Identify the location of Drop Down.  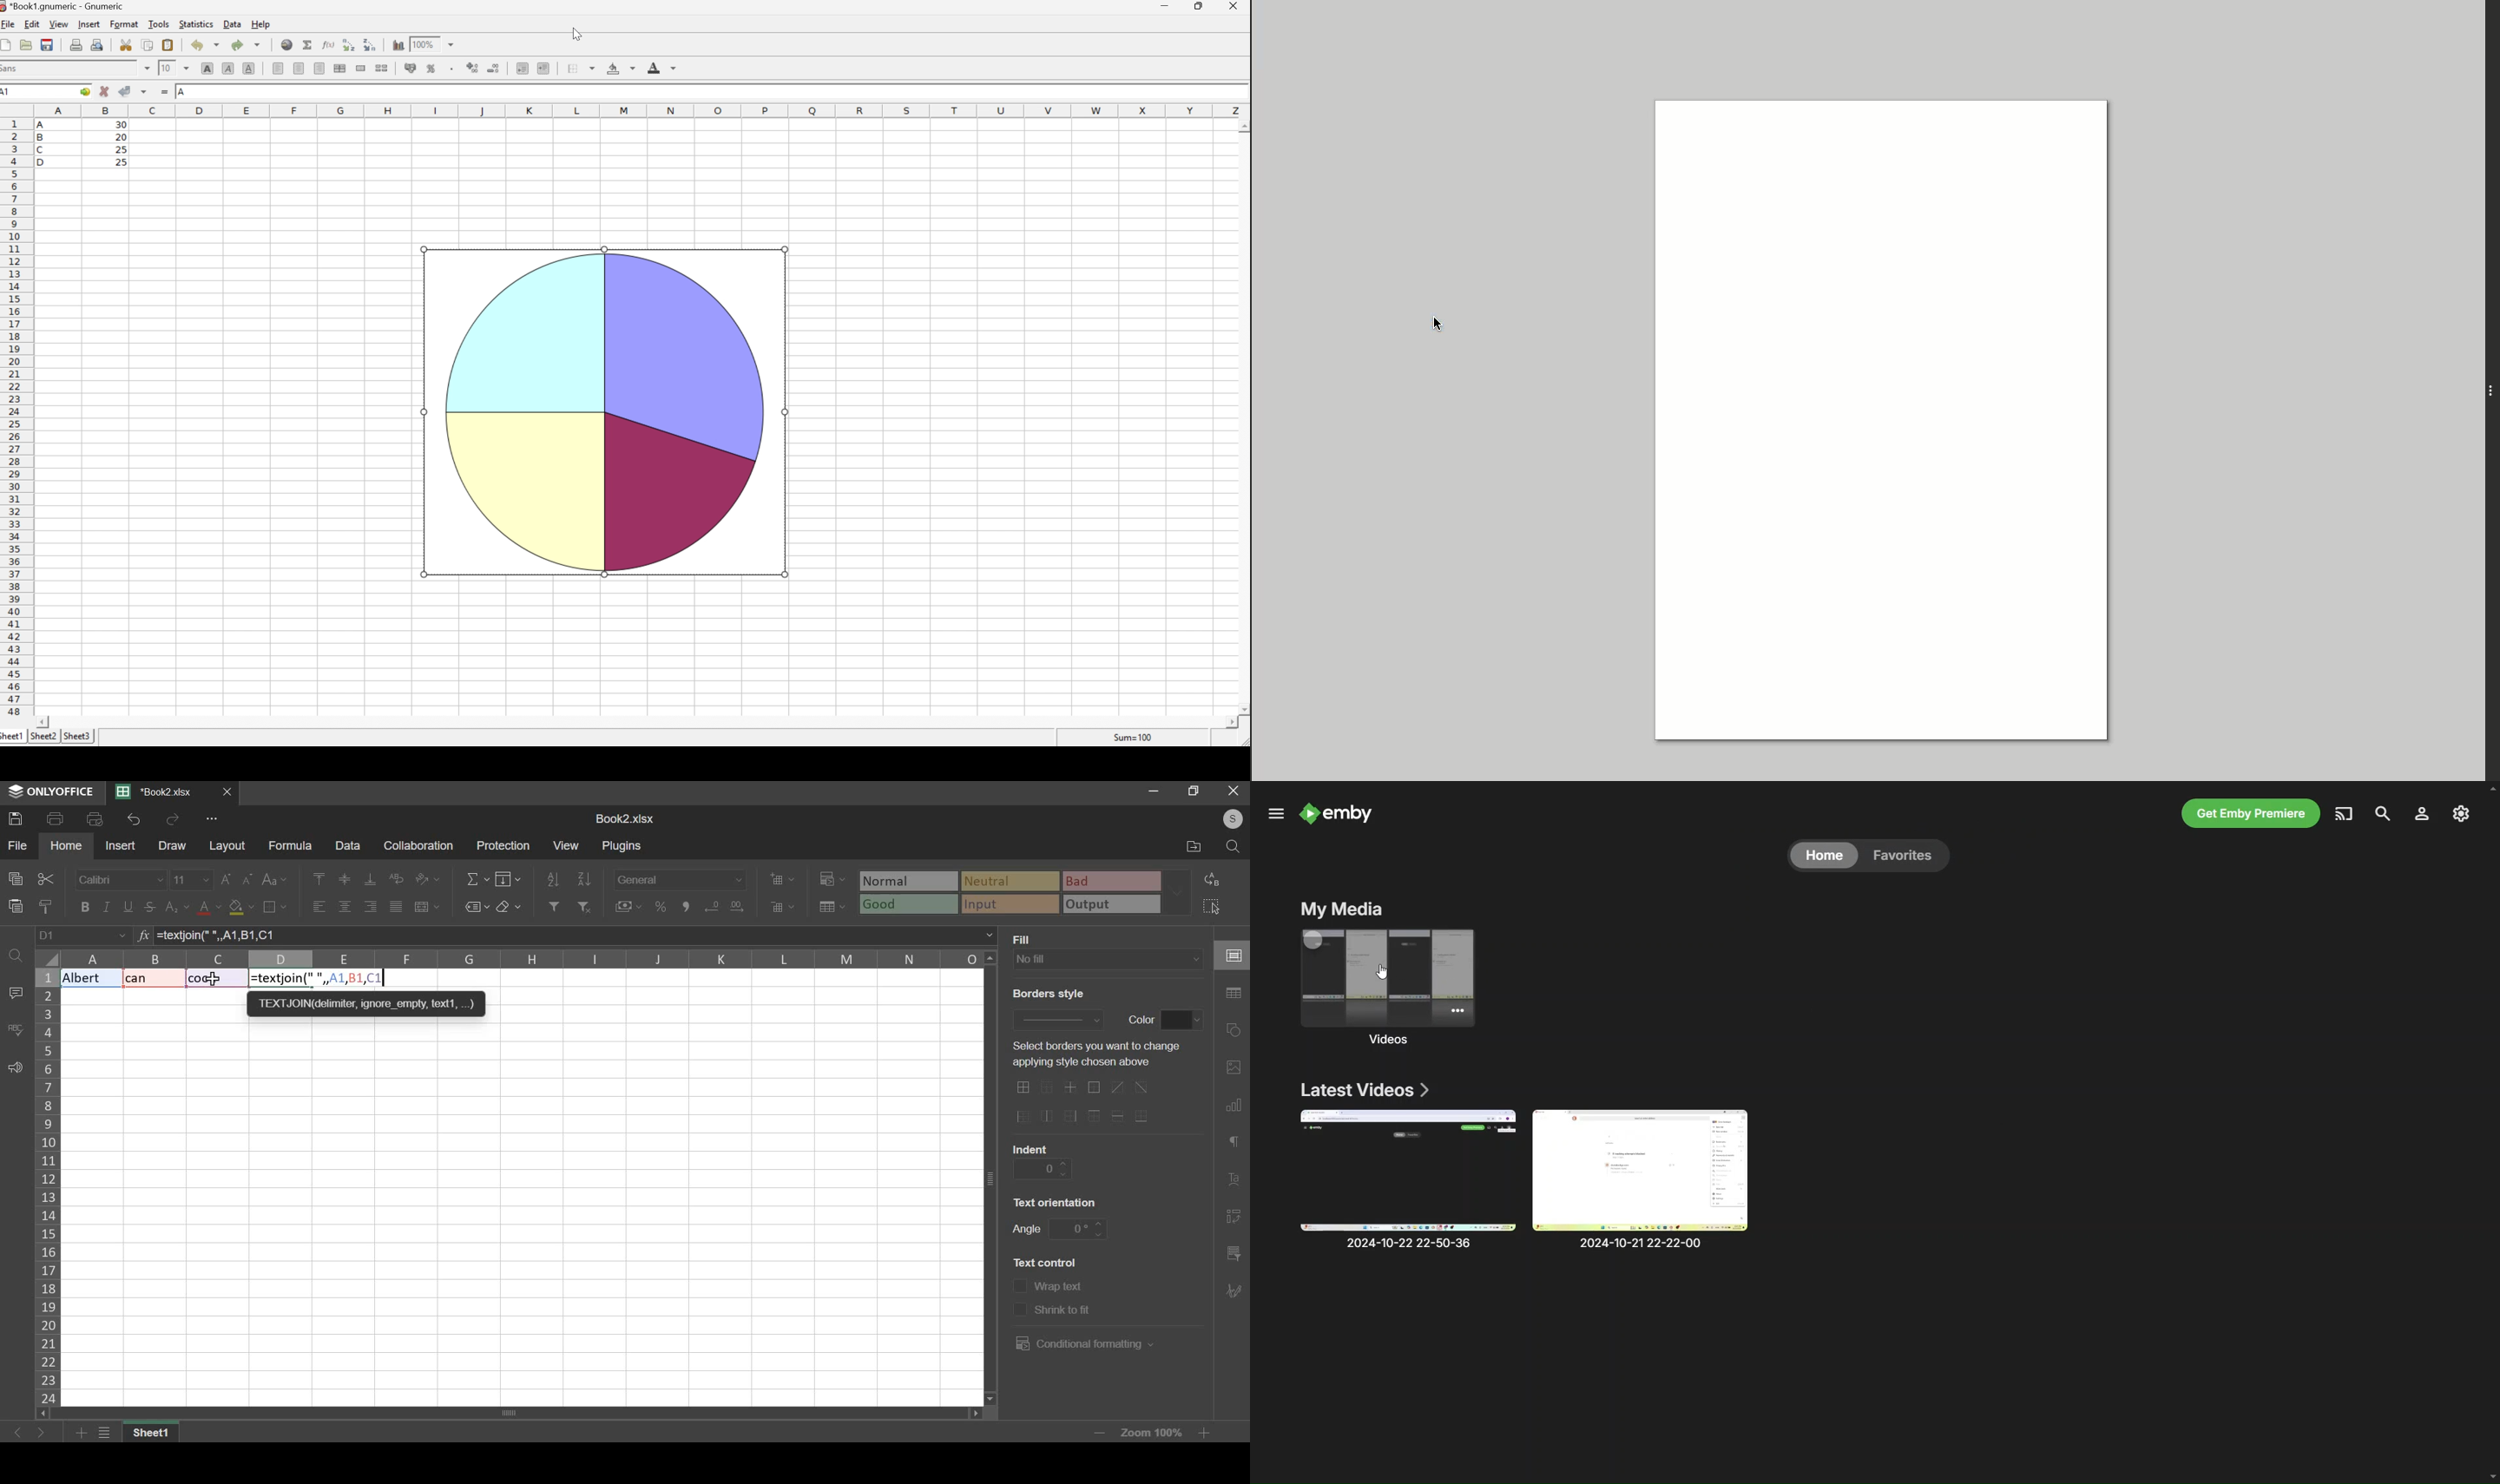
(187, 67).